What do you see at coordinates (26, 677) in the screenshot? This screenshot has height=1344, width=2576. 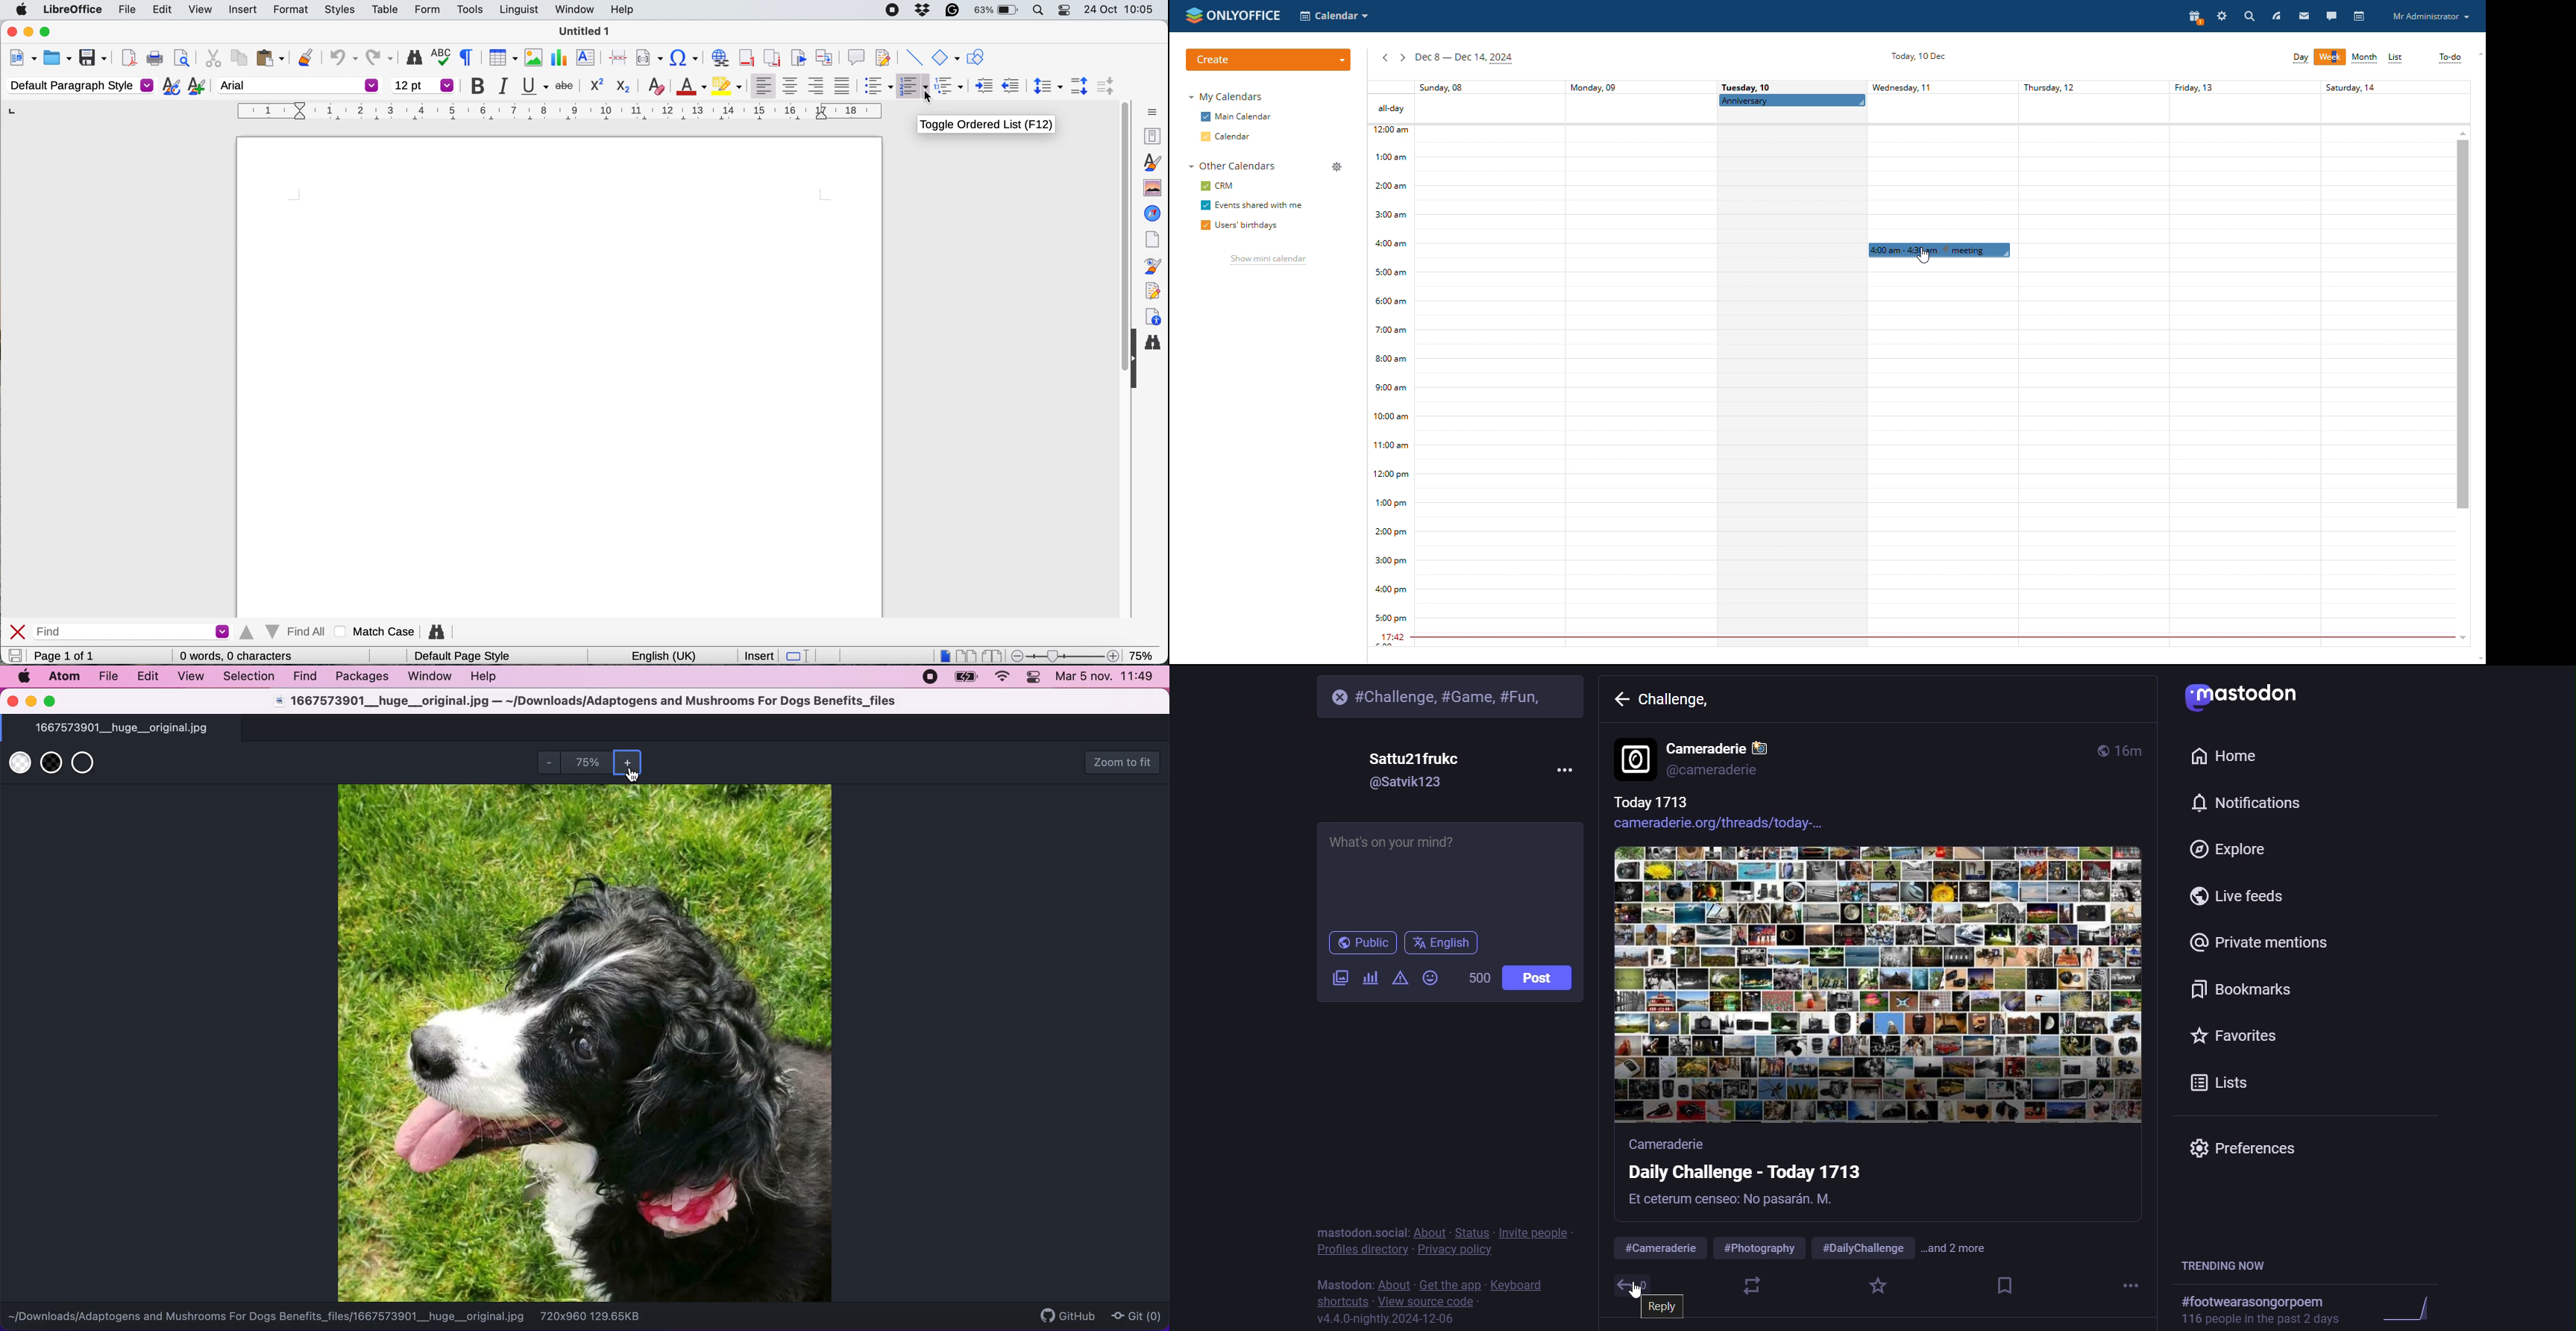 I see `mac logo` at bounding box center [26, 677].